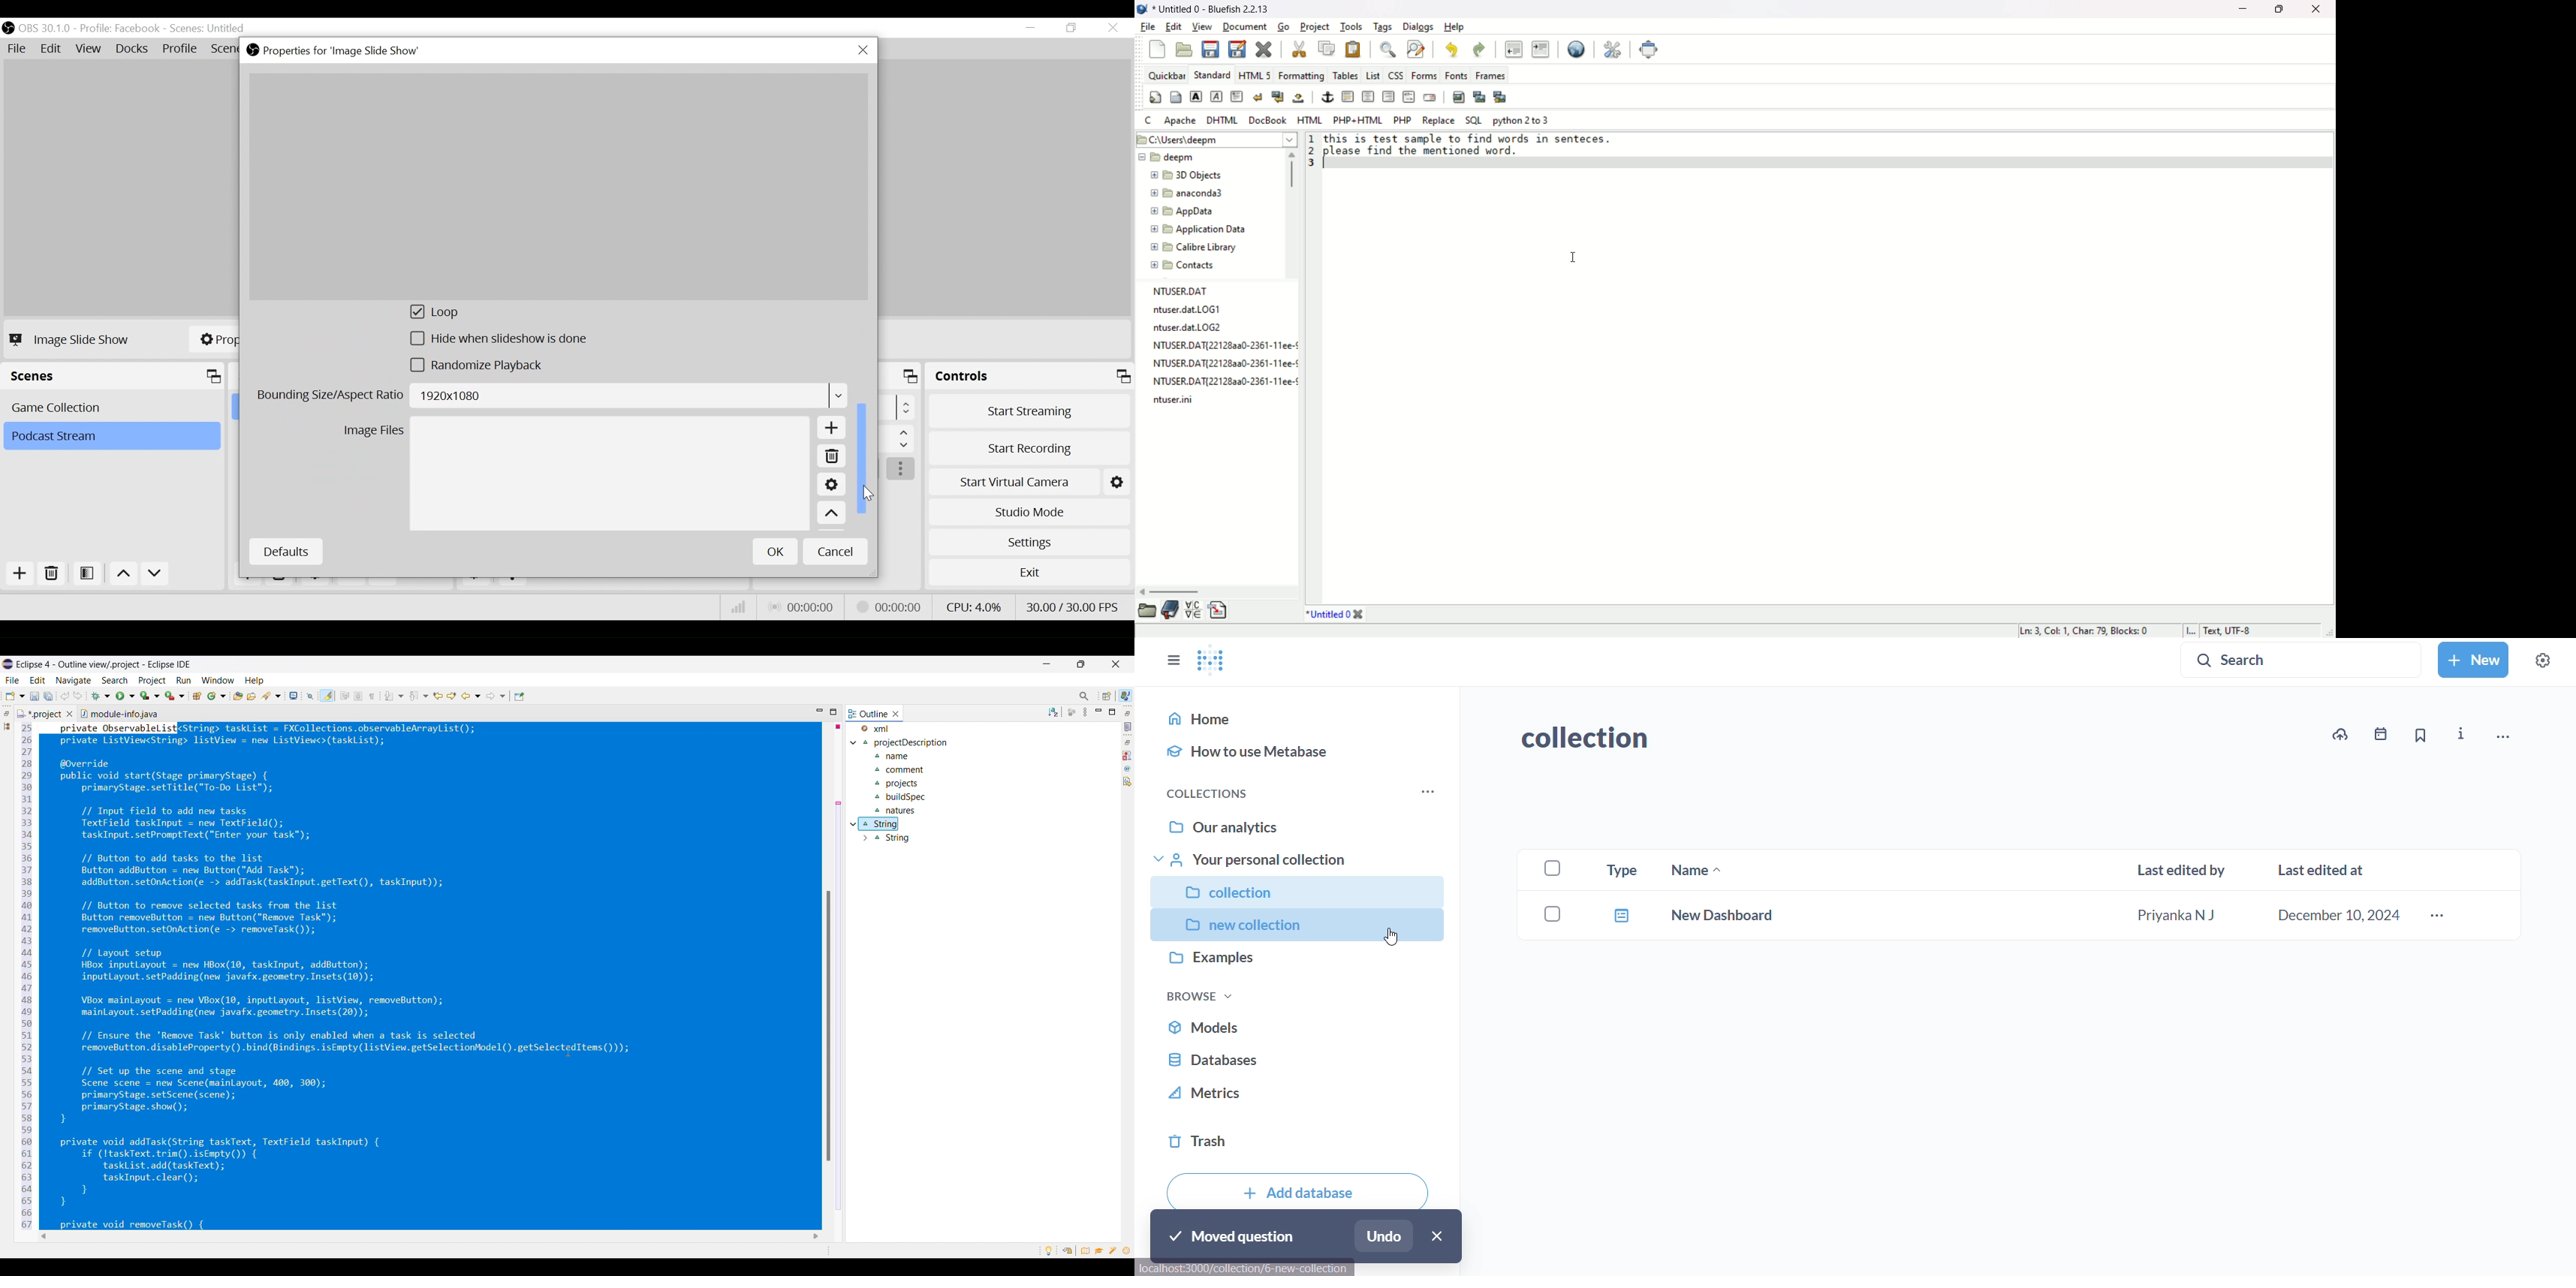 Image resolution: width=2576 pixels, height=1288 pixels. I want to click on Vertical Scroll bar, so click(864, 457).